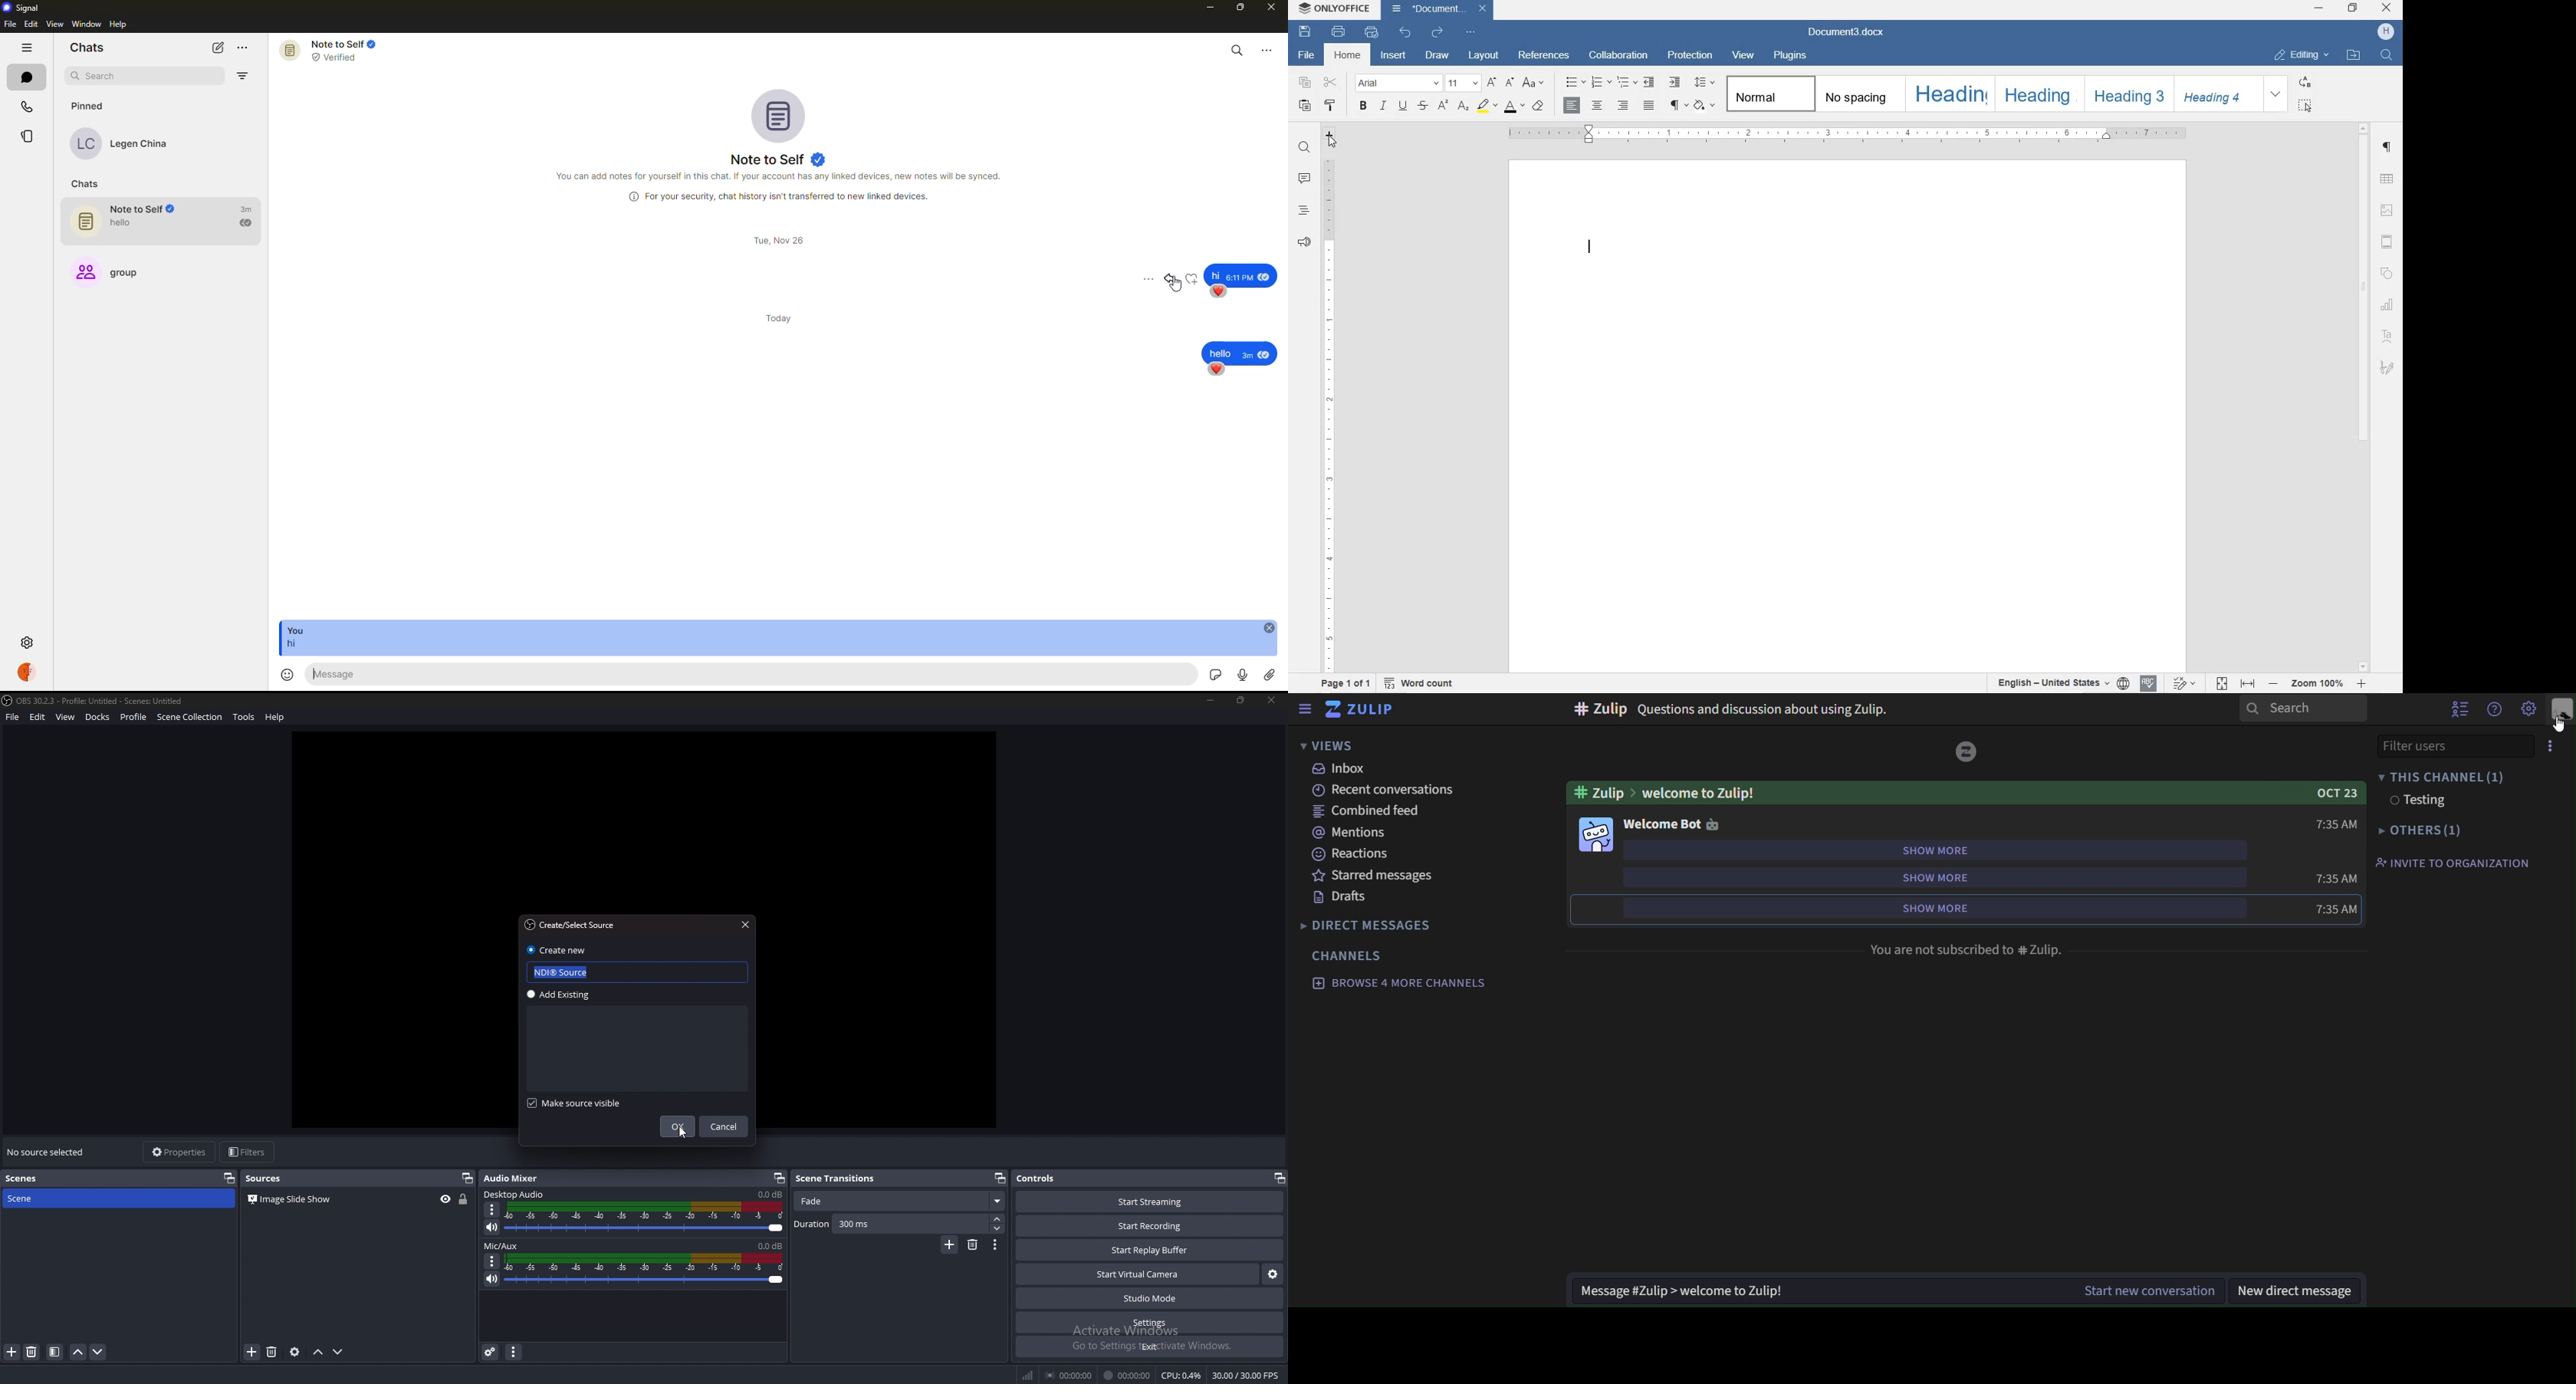 This screenshot has width=2576, height=1400. What do you see at coordinates (1952, 877) in the screenshot?
I see `show more` at bounding box center [1952, 877].